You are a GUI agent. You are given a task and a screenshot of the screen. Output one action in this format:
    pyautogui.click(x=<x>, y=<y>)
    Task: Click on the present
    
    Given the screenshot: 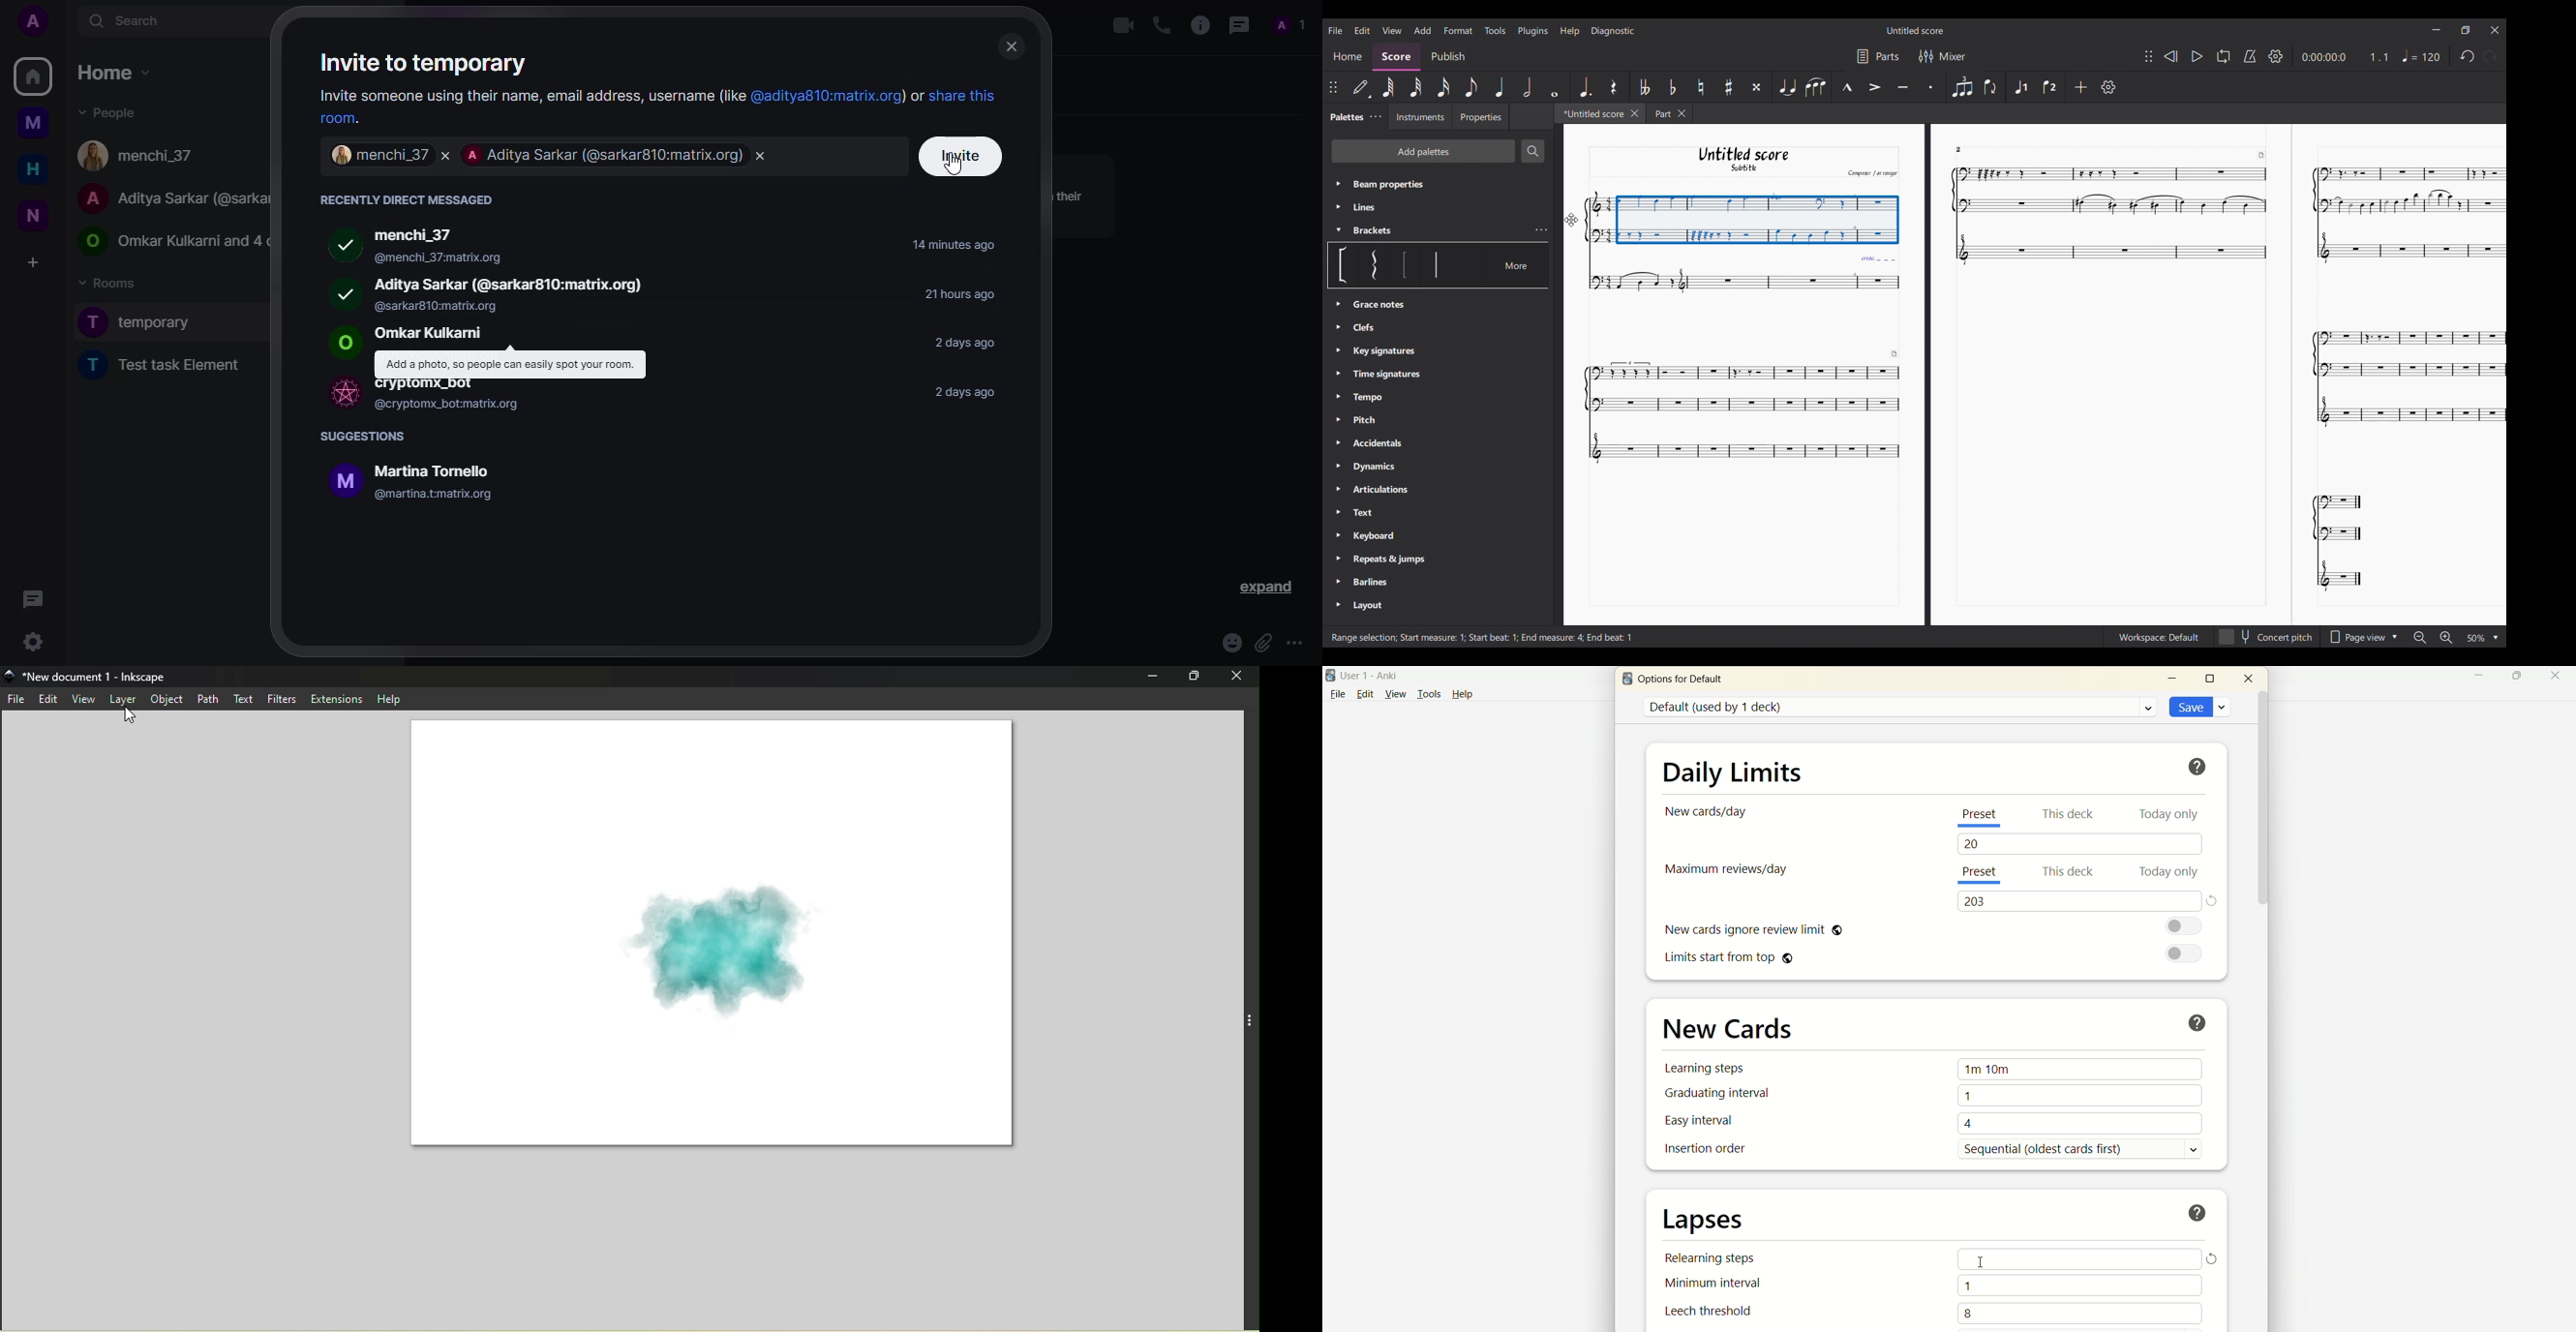 What is the action you would take?
    pyautogui.click(x=1978, y=819)
    